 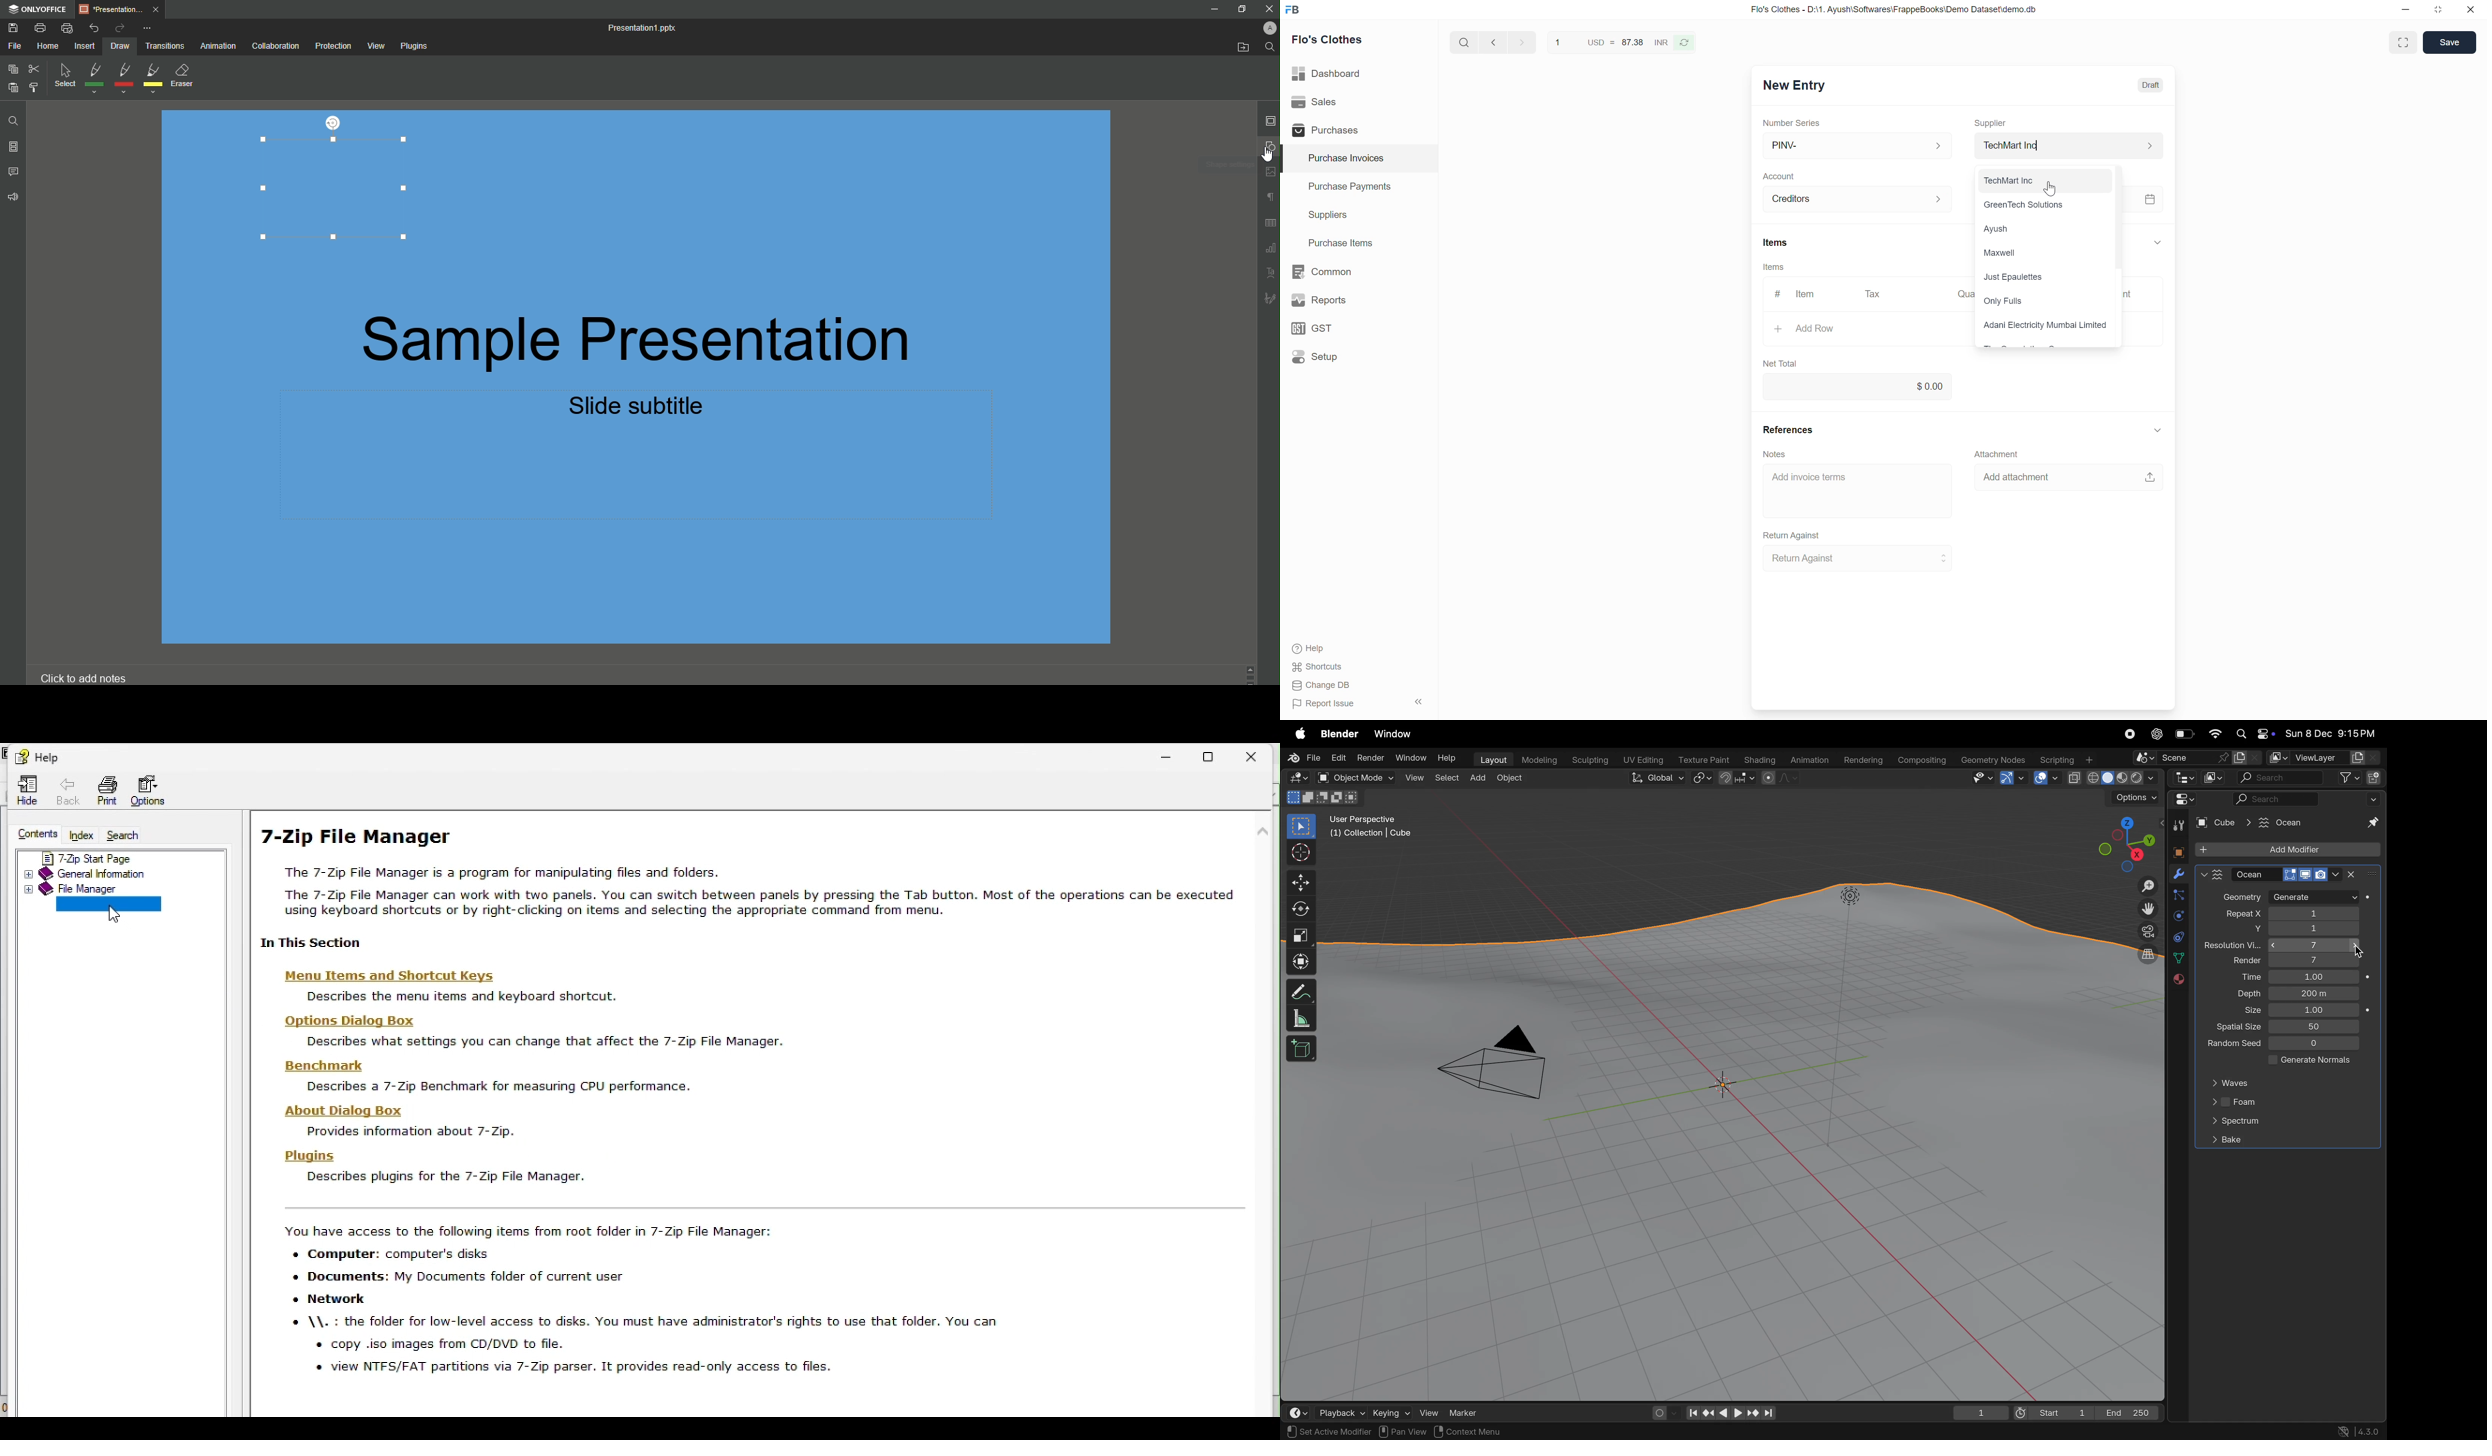 I want to click on Protection, so click(x=331, y=47).